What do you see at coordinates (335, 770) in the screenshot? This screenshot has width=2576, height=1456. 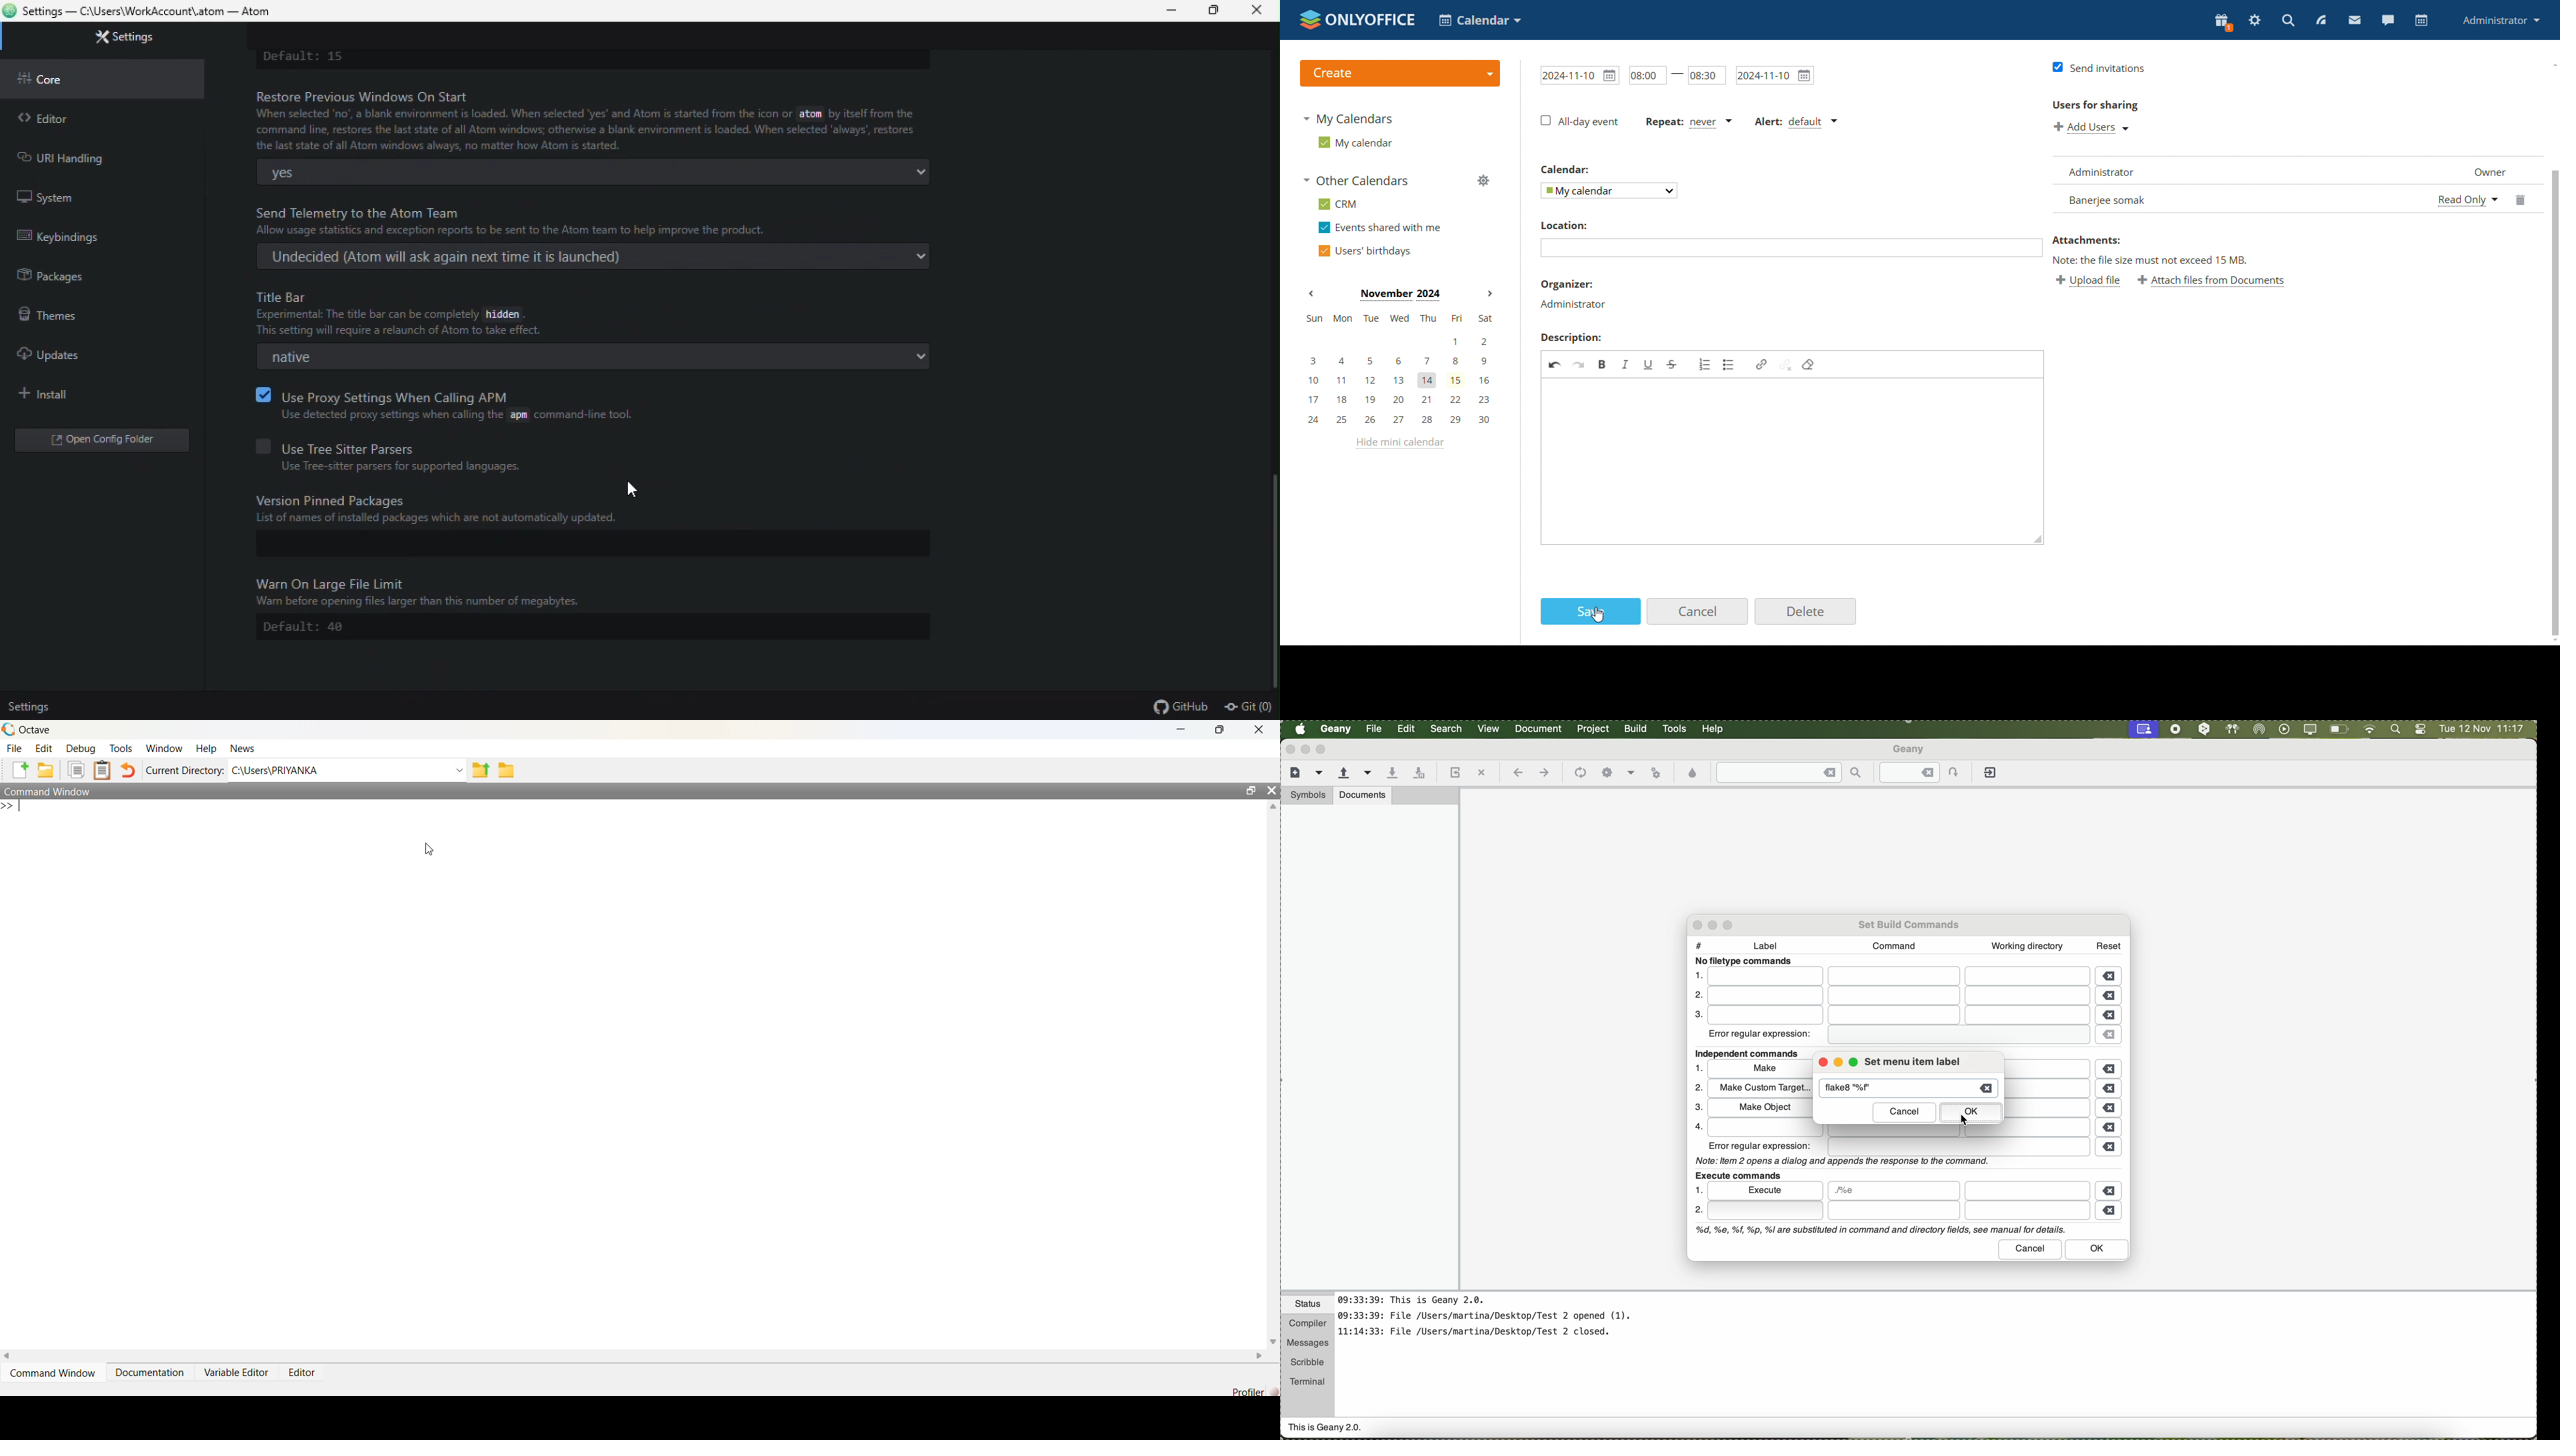 I see `C:/Users/PRIYANKA` at bounding box center [335, 770].